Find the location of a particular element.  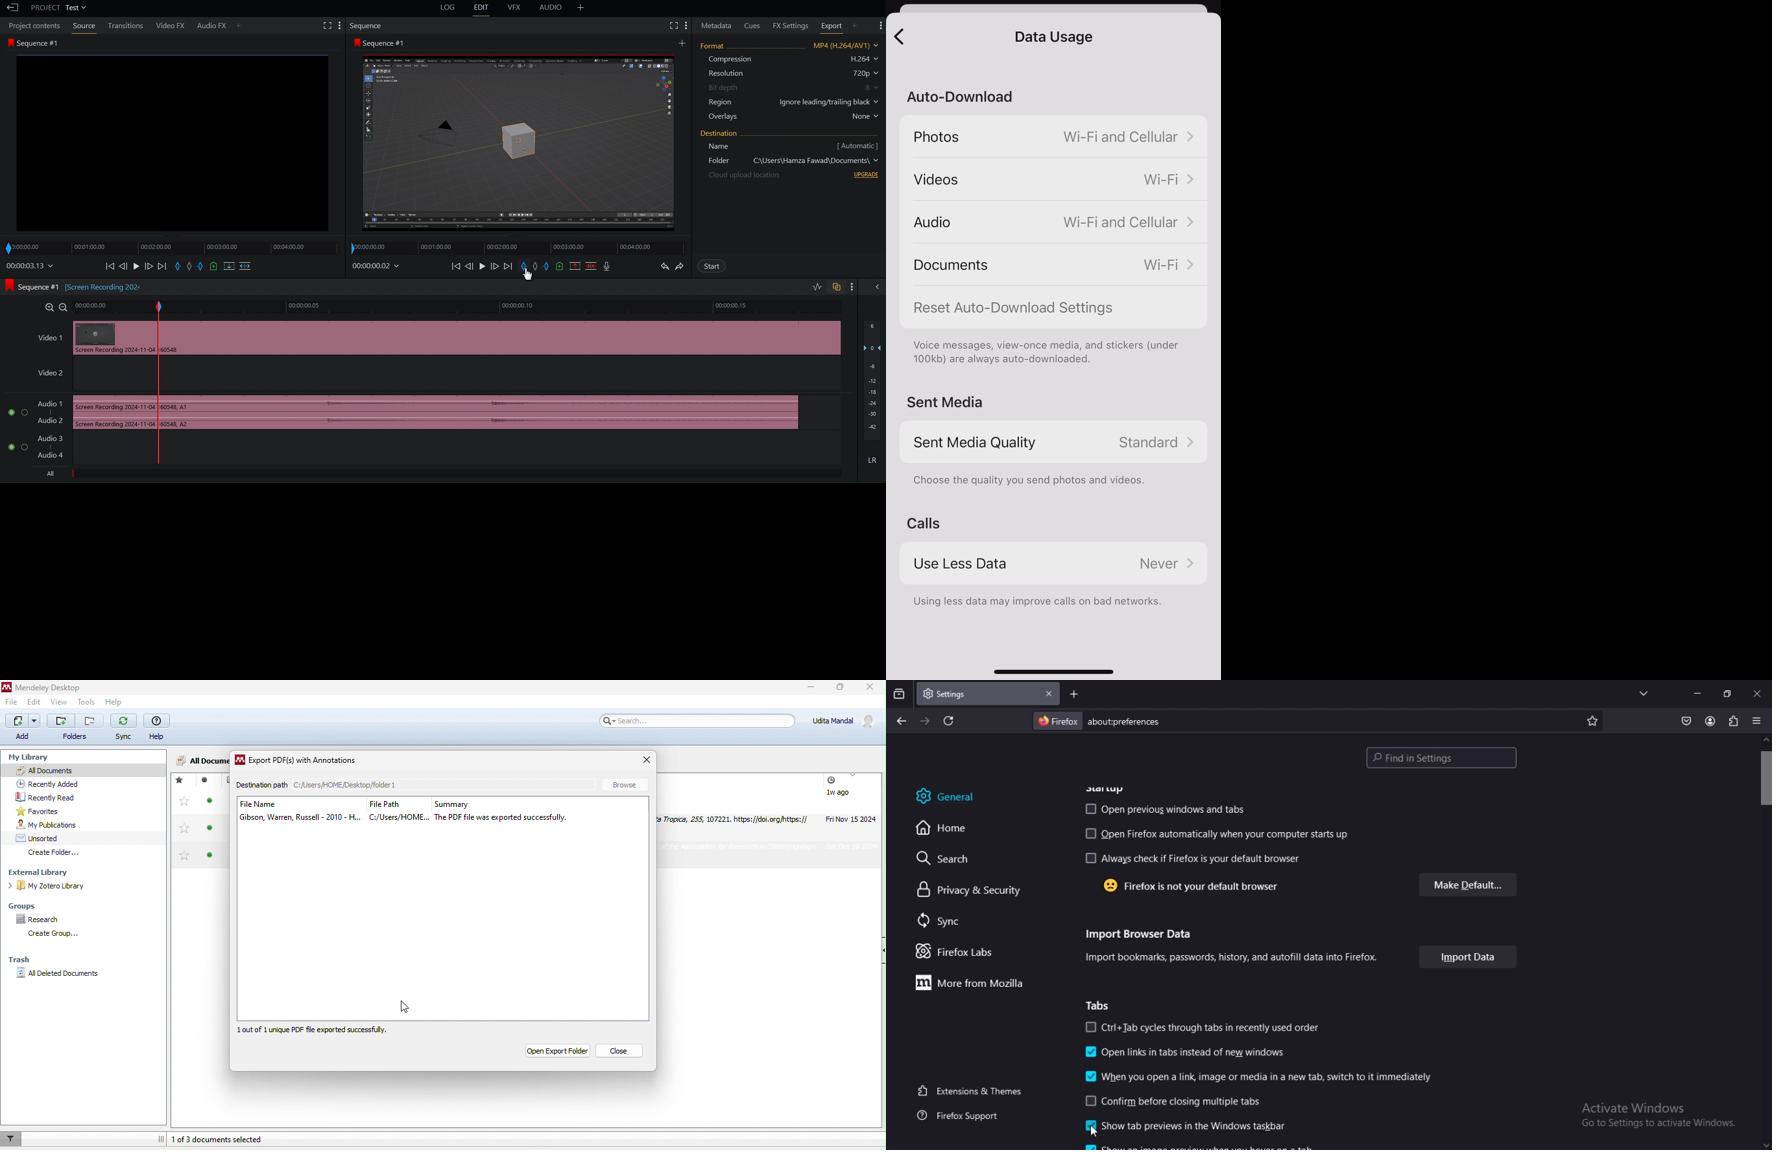

Choose the quality you send photos and videos. is located at coordinates (1029, 484).